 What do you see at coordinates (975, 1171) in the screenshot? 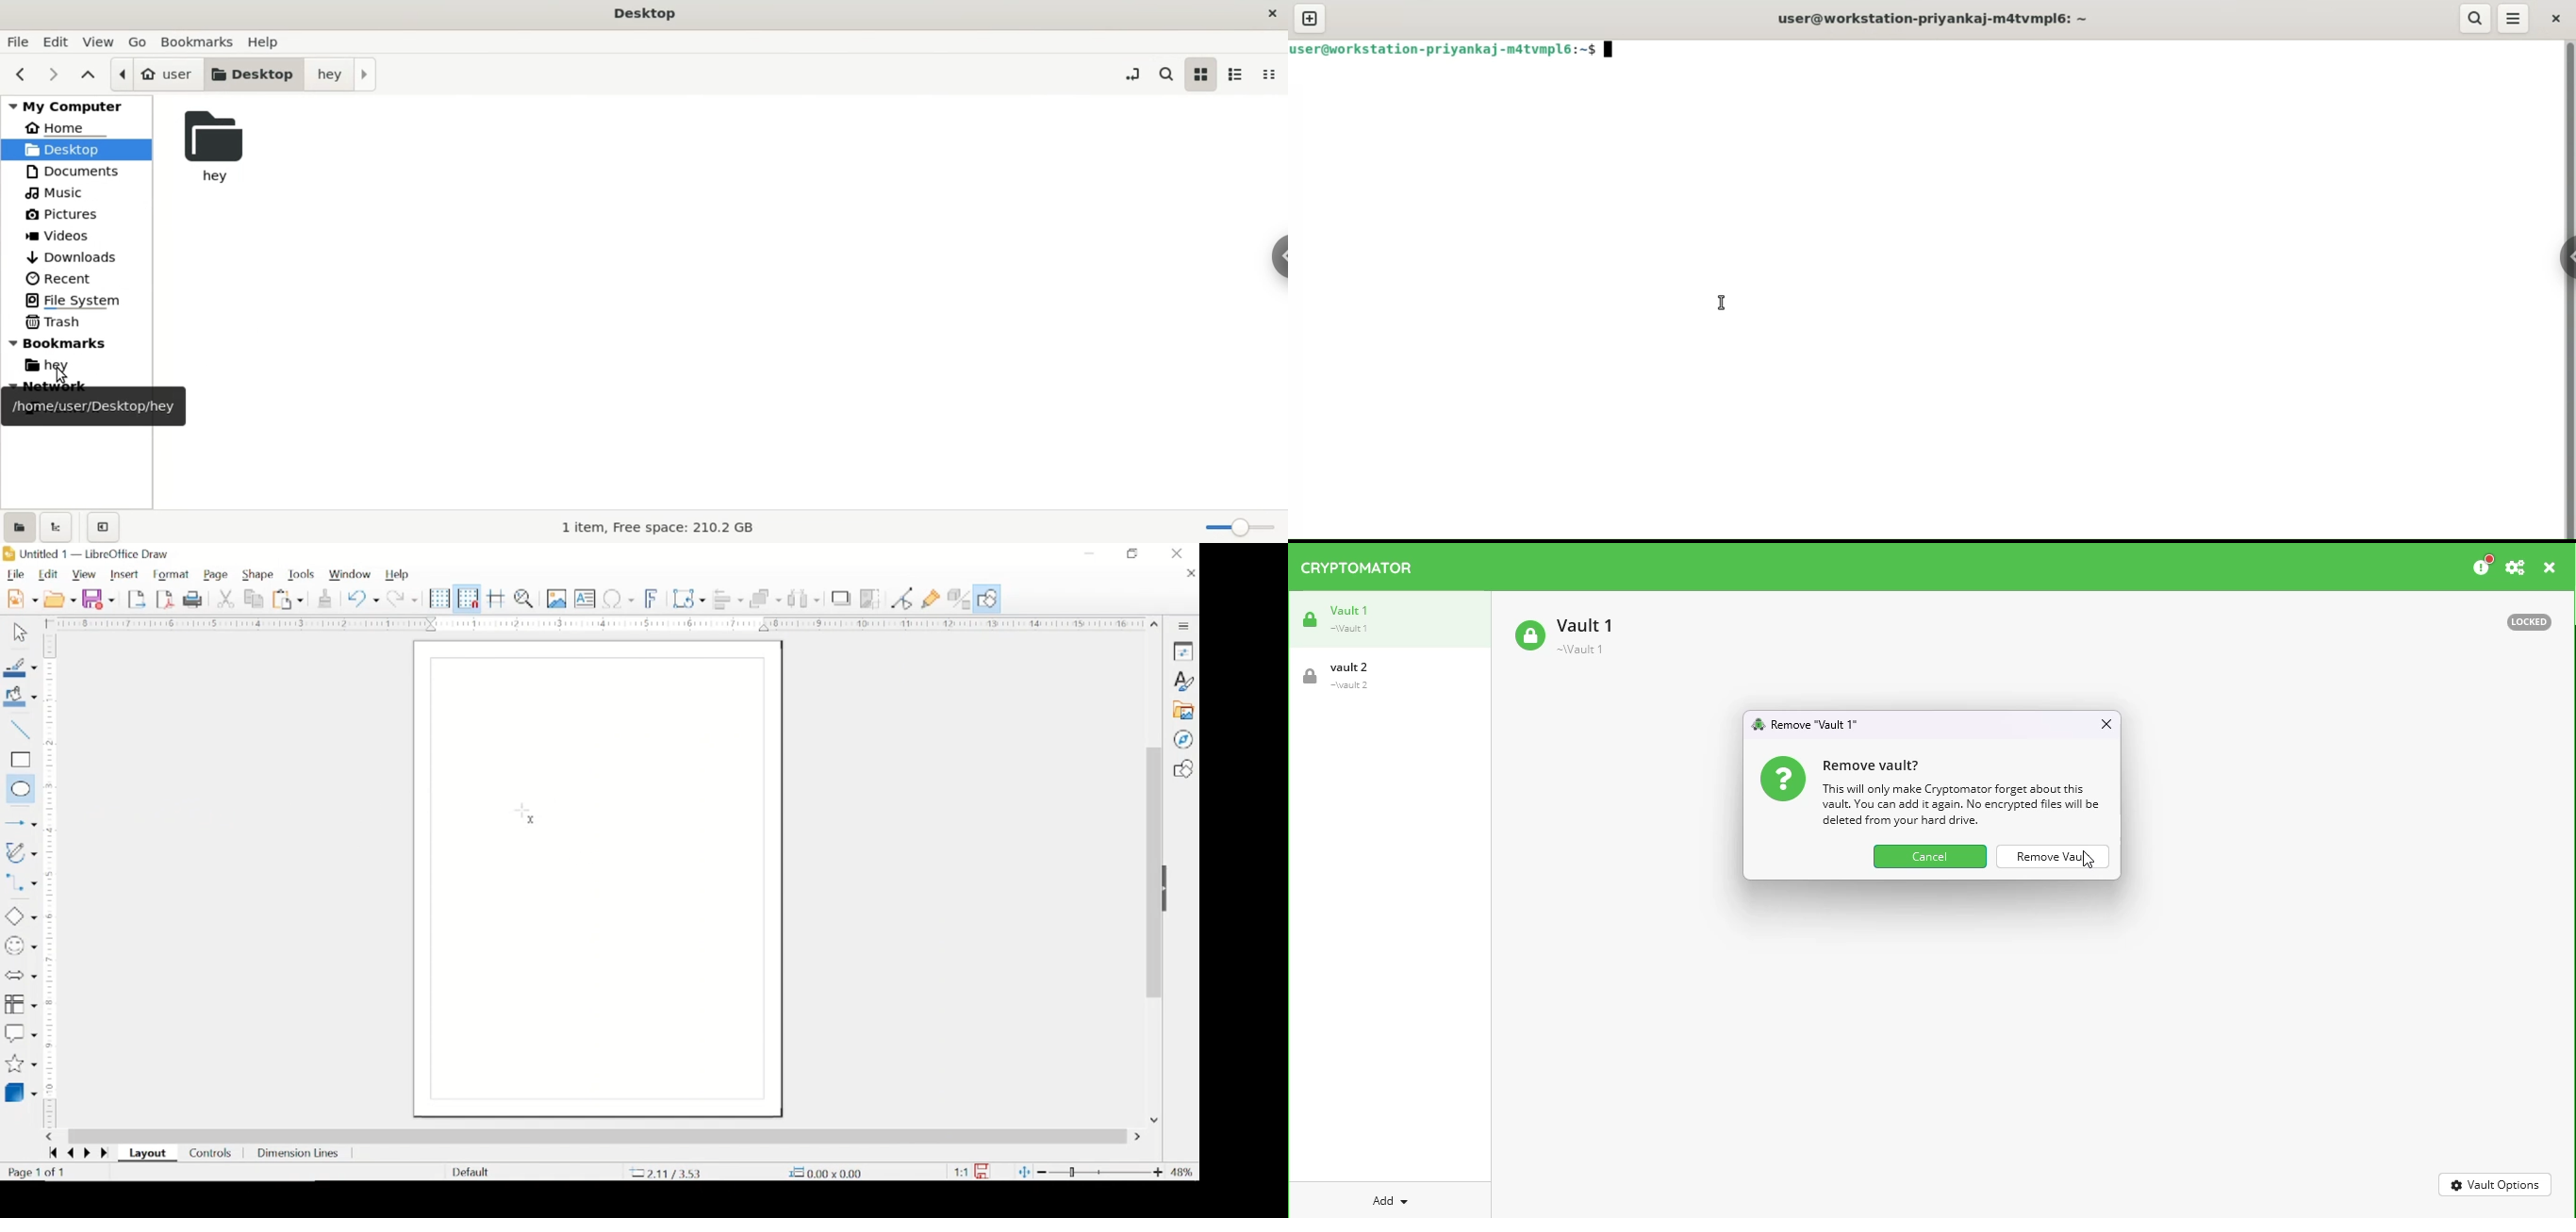
I see `this document has been modified` at bounding box center [975, 1171].